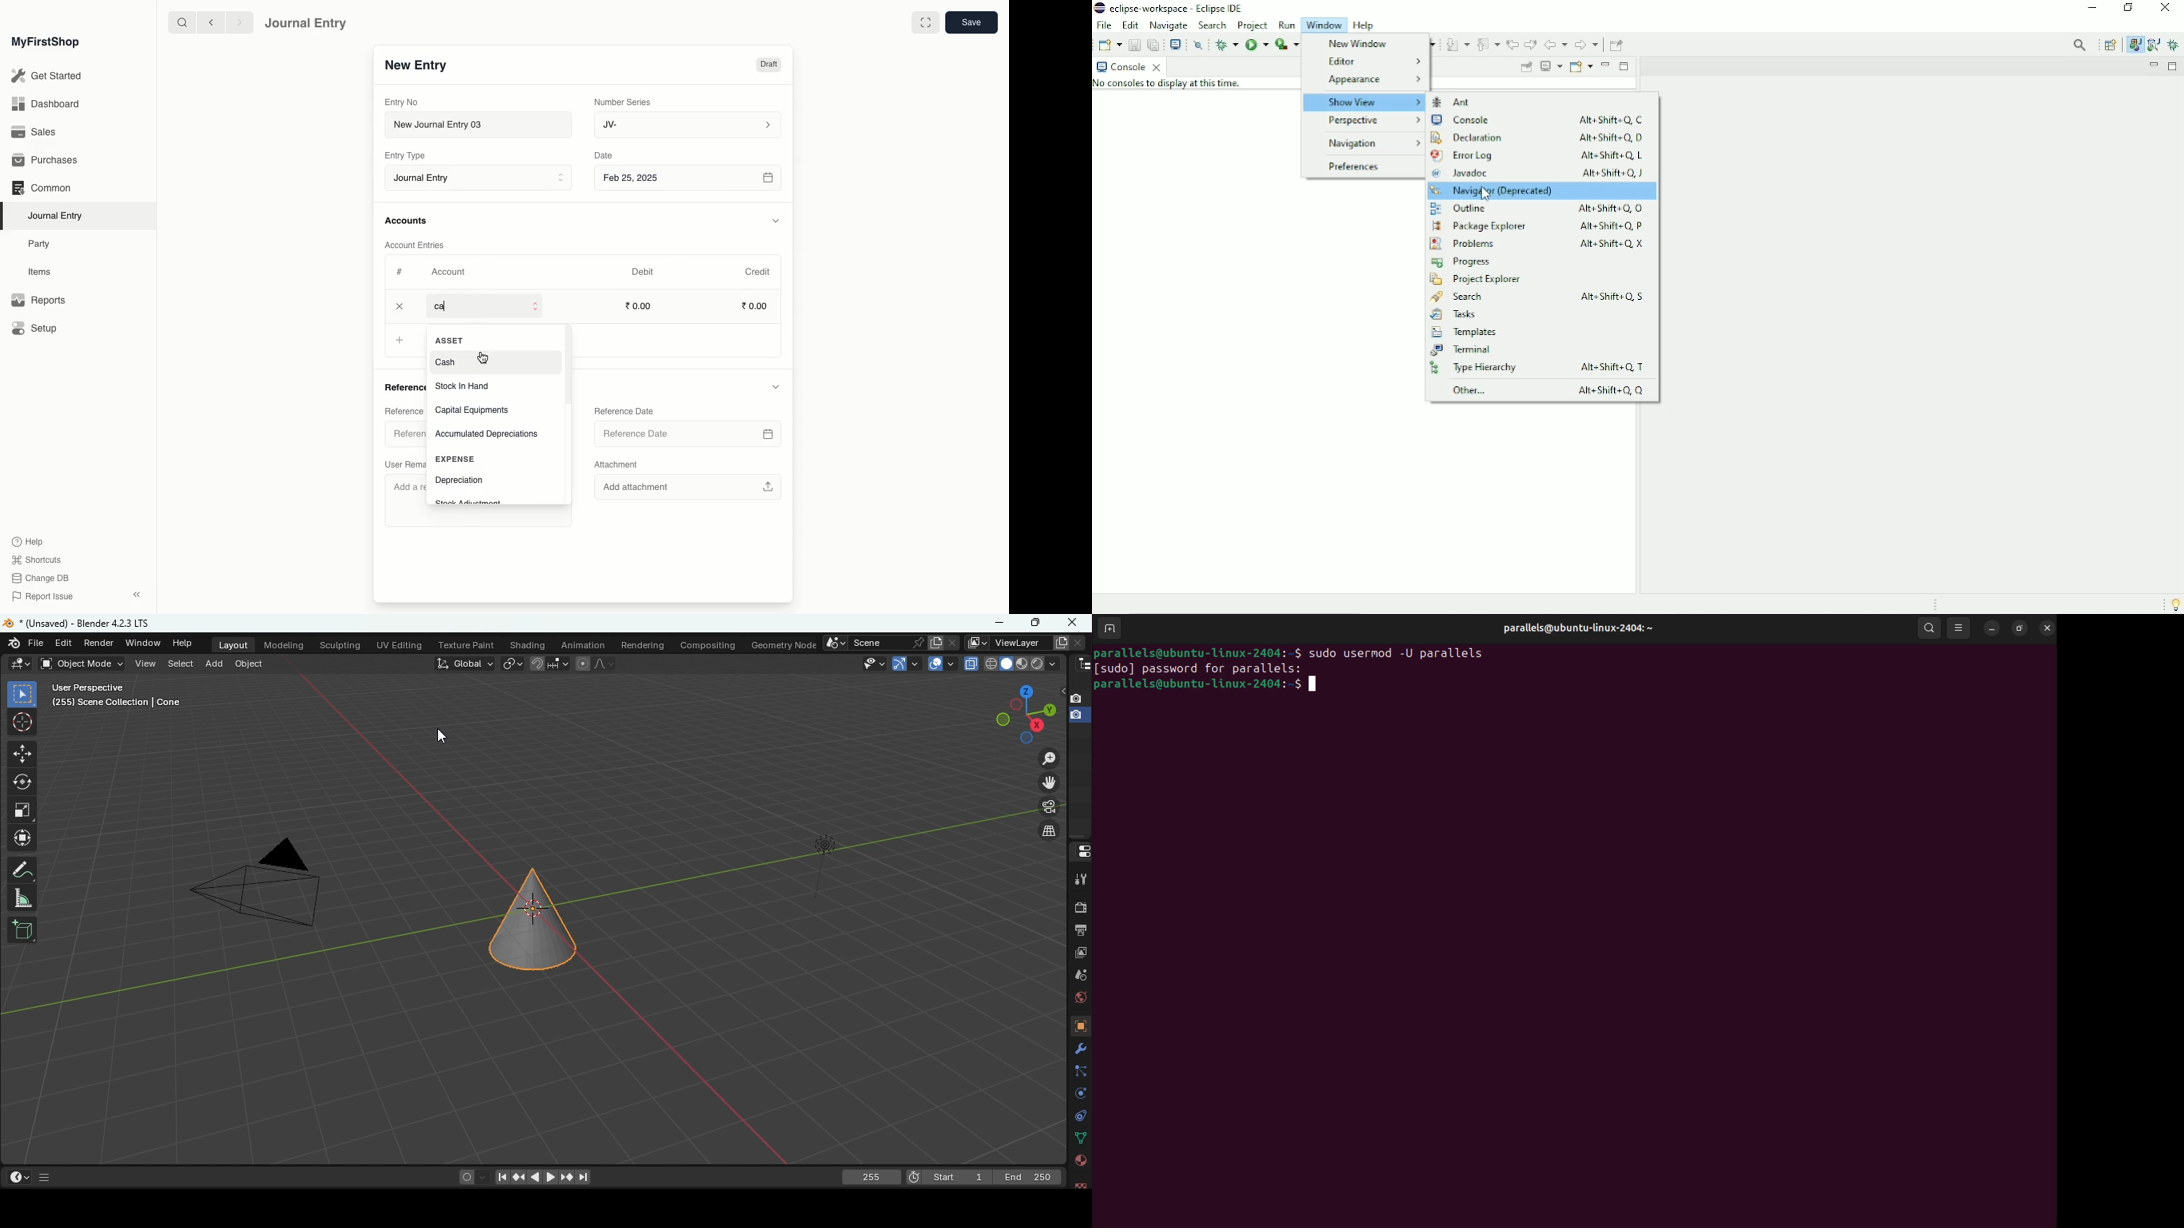 The width and height of the screenshot is (2184, 1232). Describe the element at coordinates (1113, 629) in the screenshot. I see `add terminal window` at that location.